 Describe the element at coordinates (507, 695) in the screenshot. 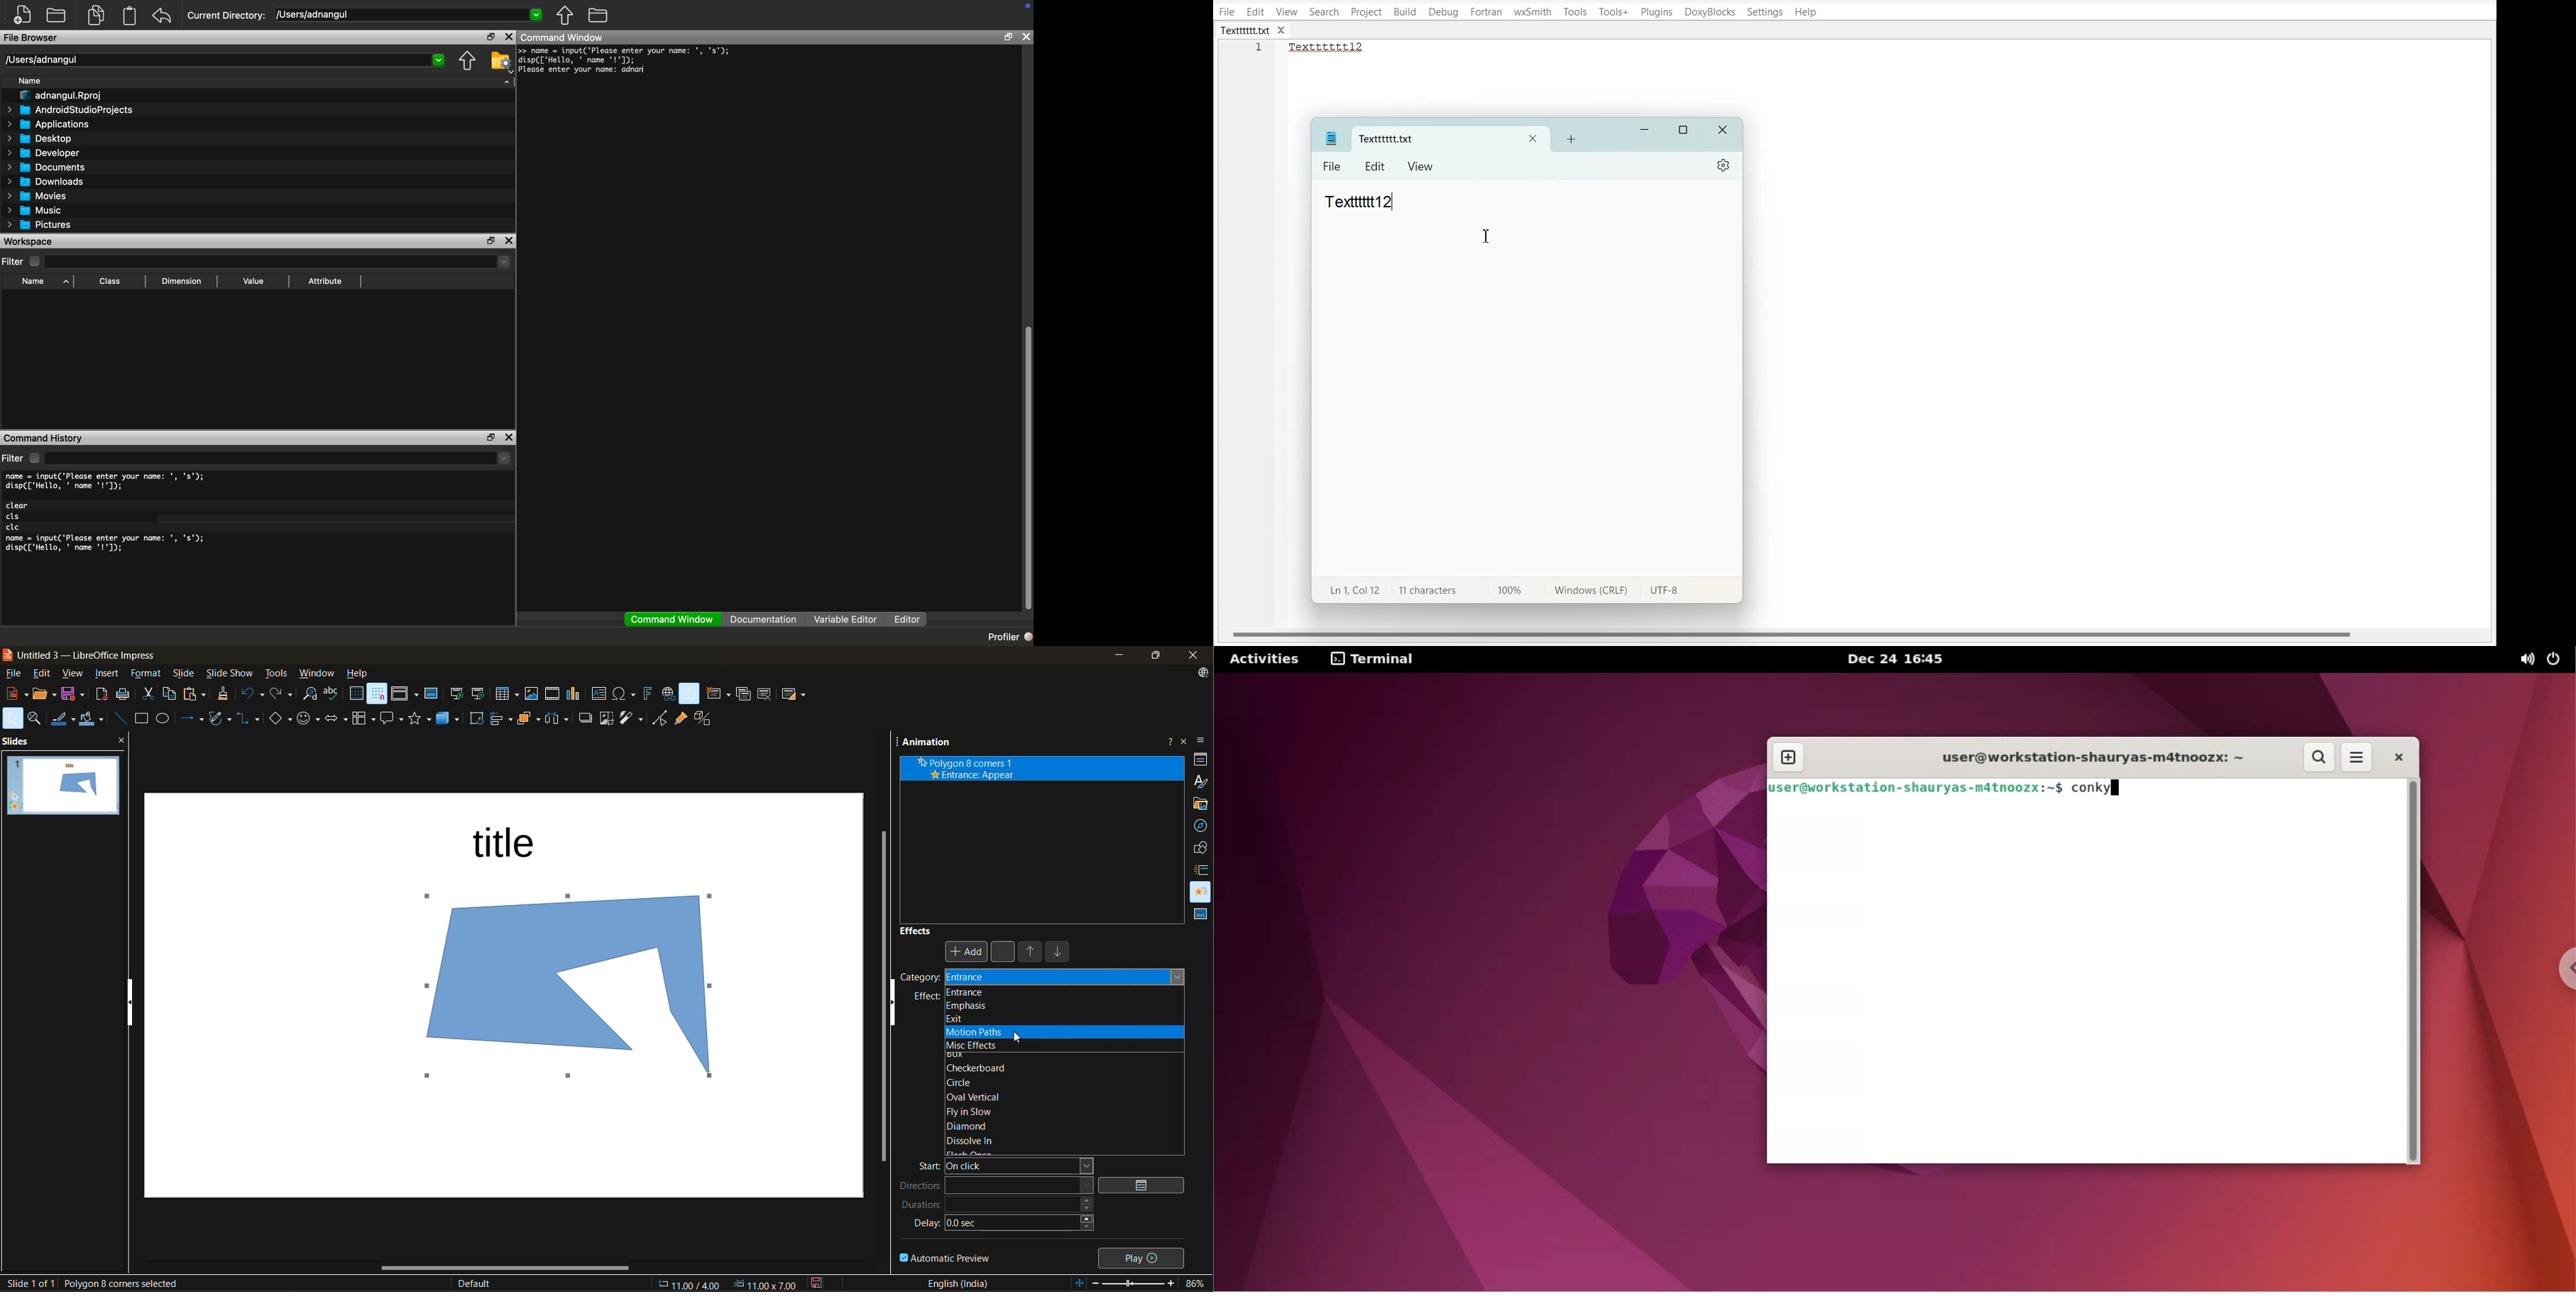

I see `table` at that location.